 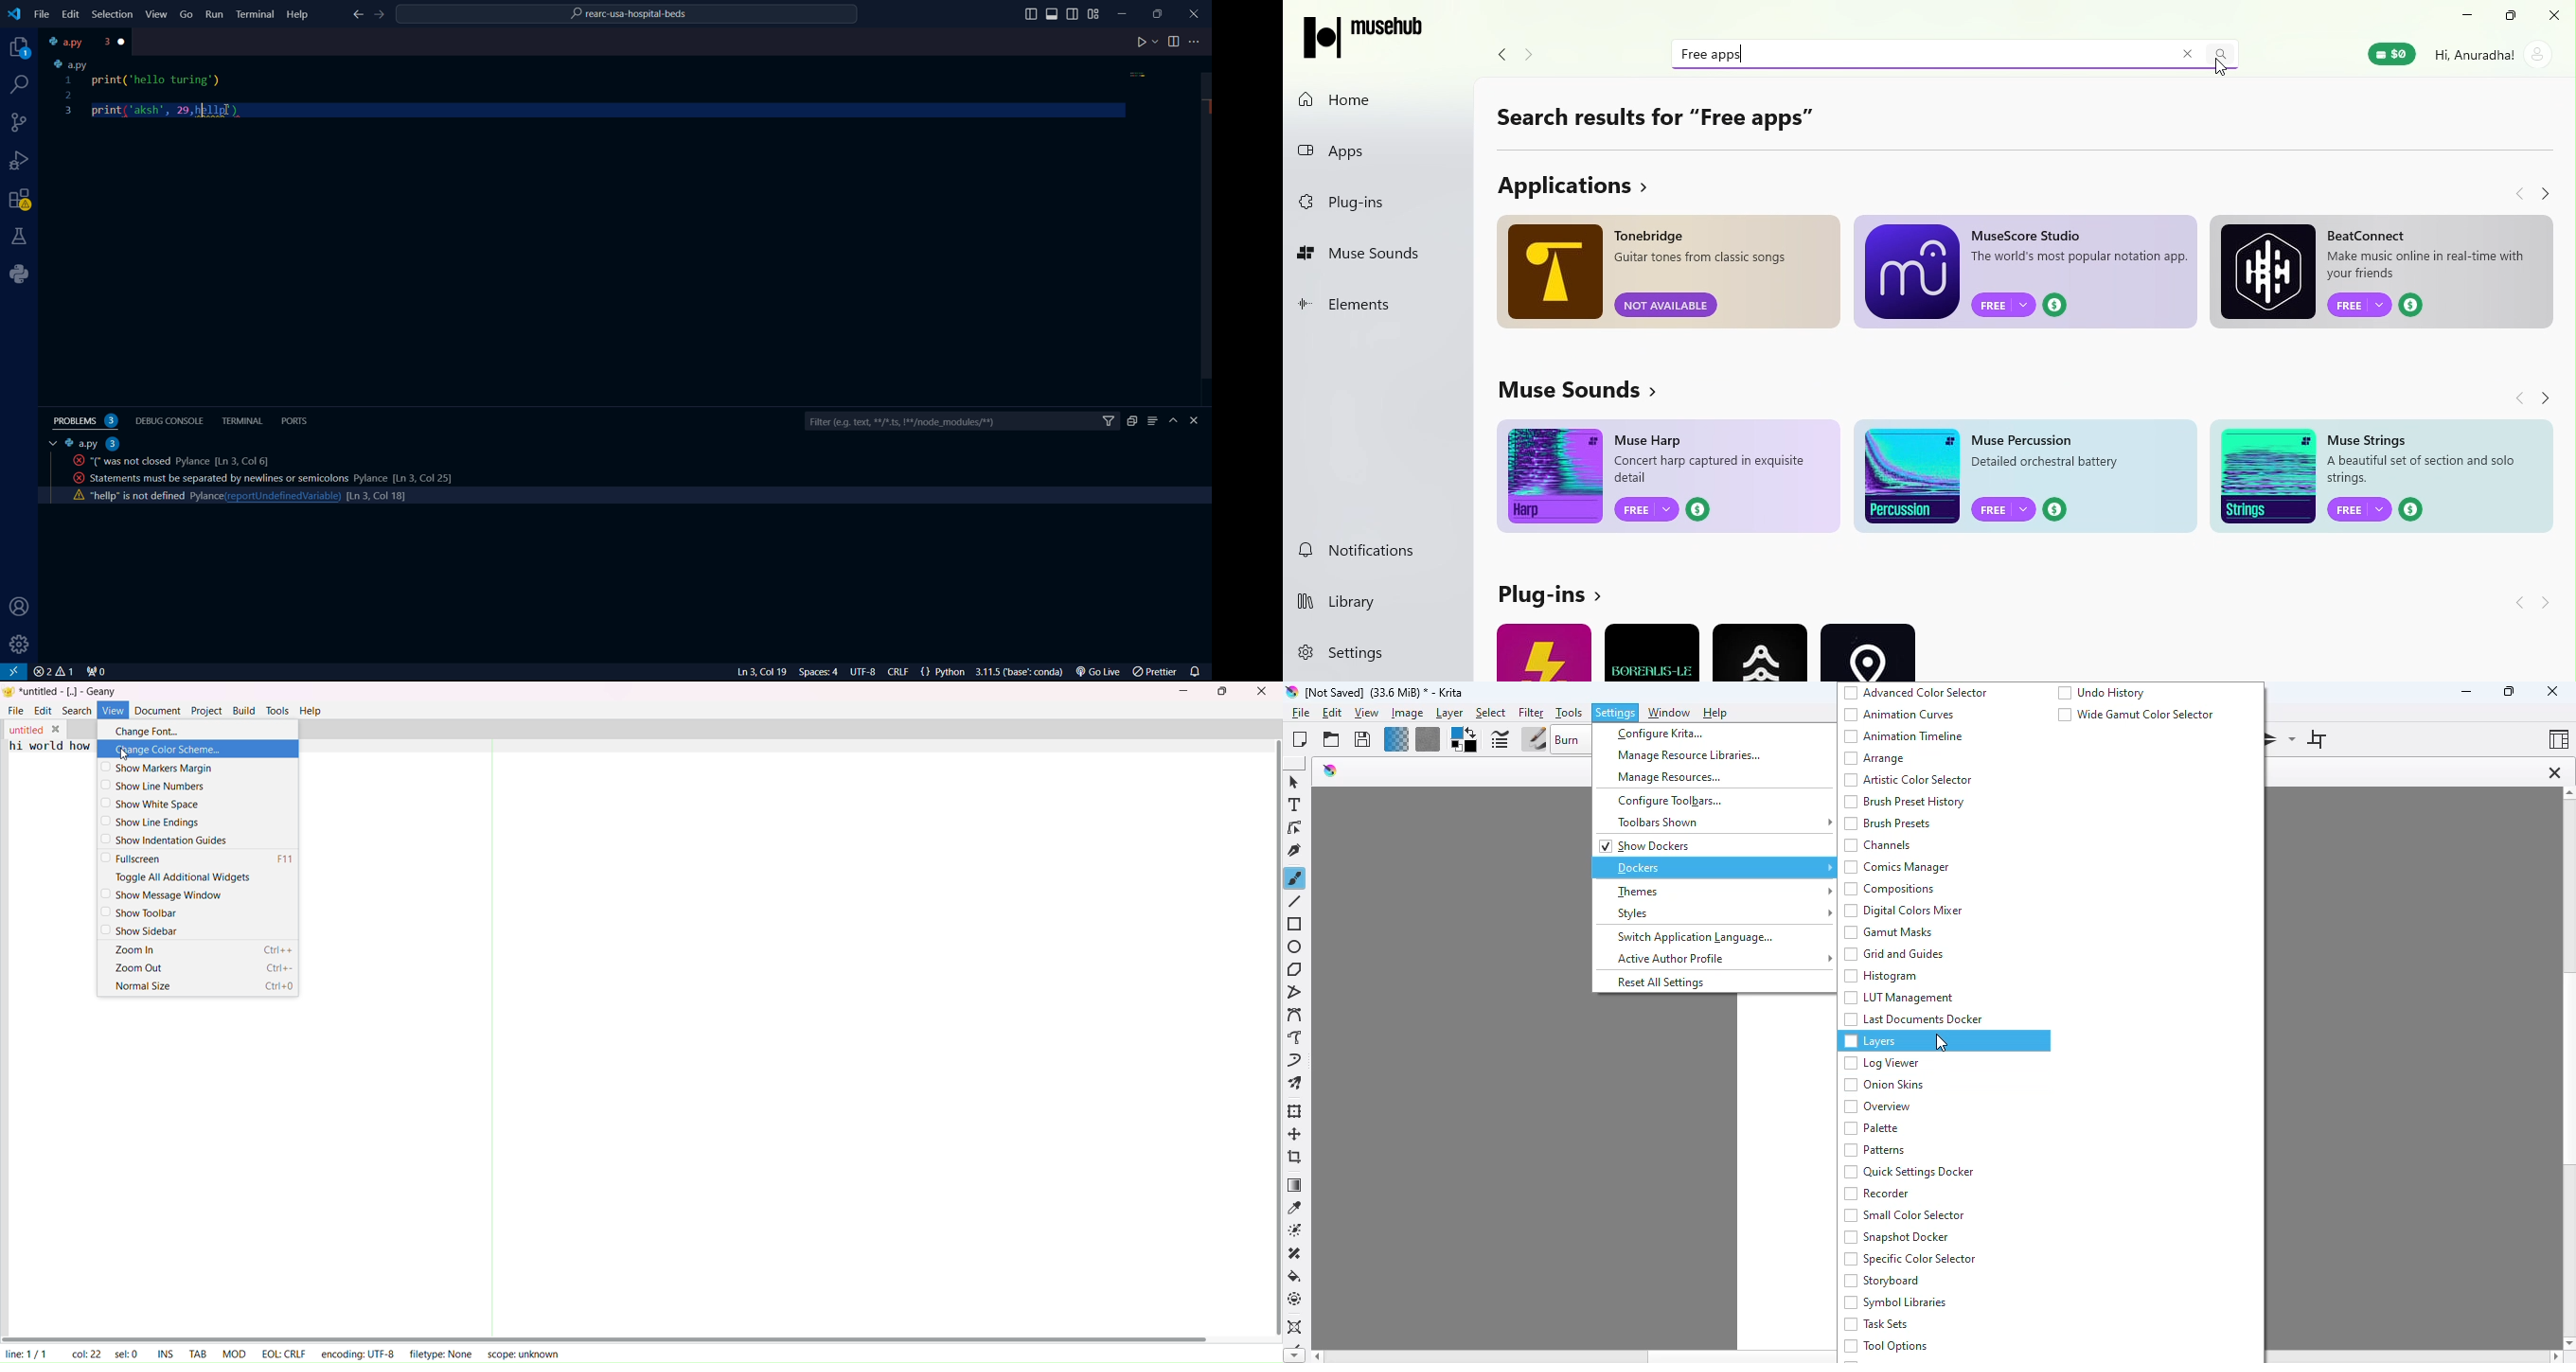 I want to click on Ad, so click(x=1873, y=651).